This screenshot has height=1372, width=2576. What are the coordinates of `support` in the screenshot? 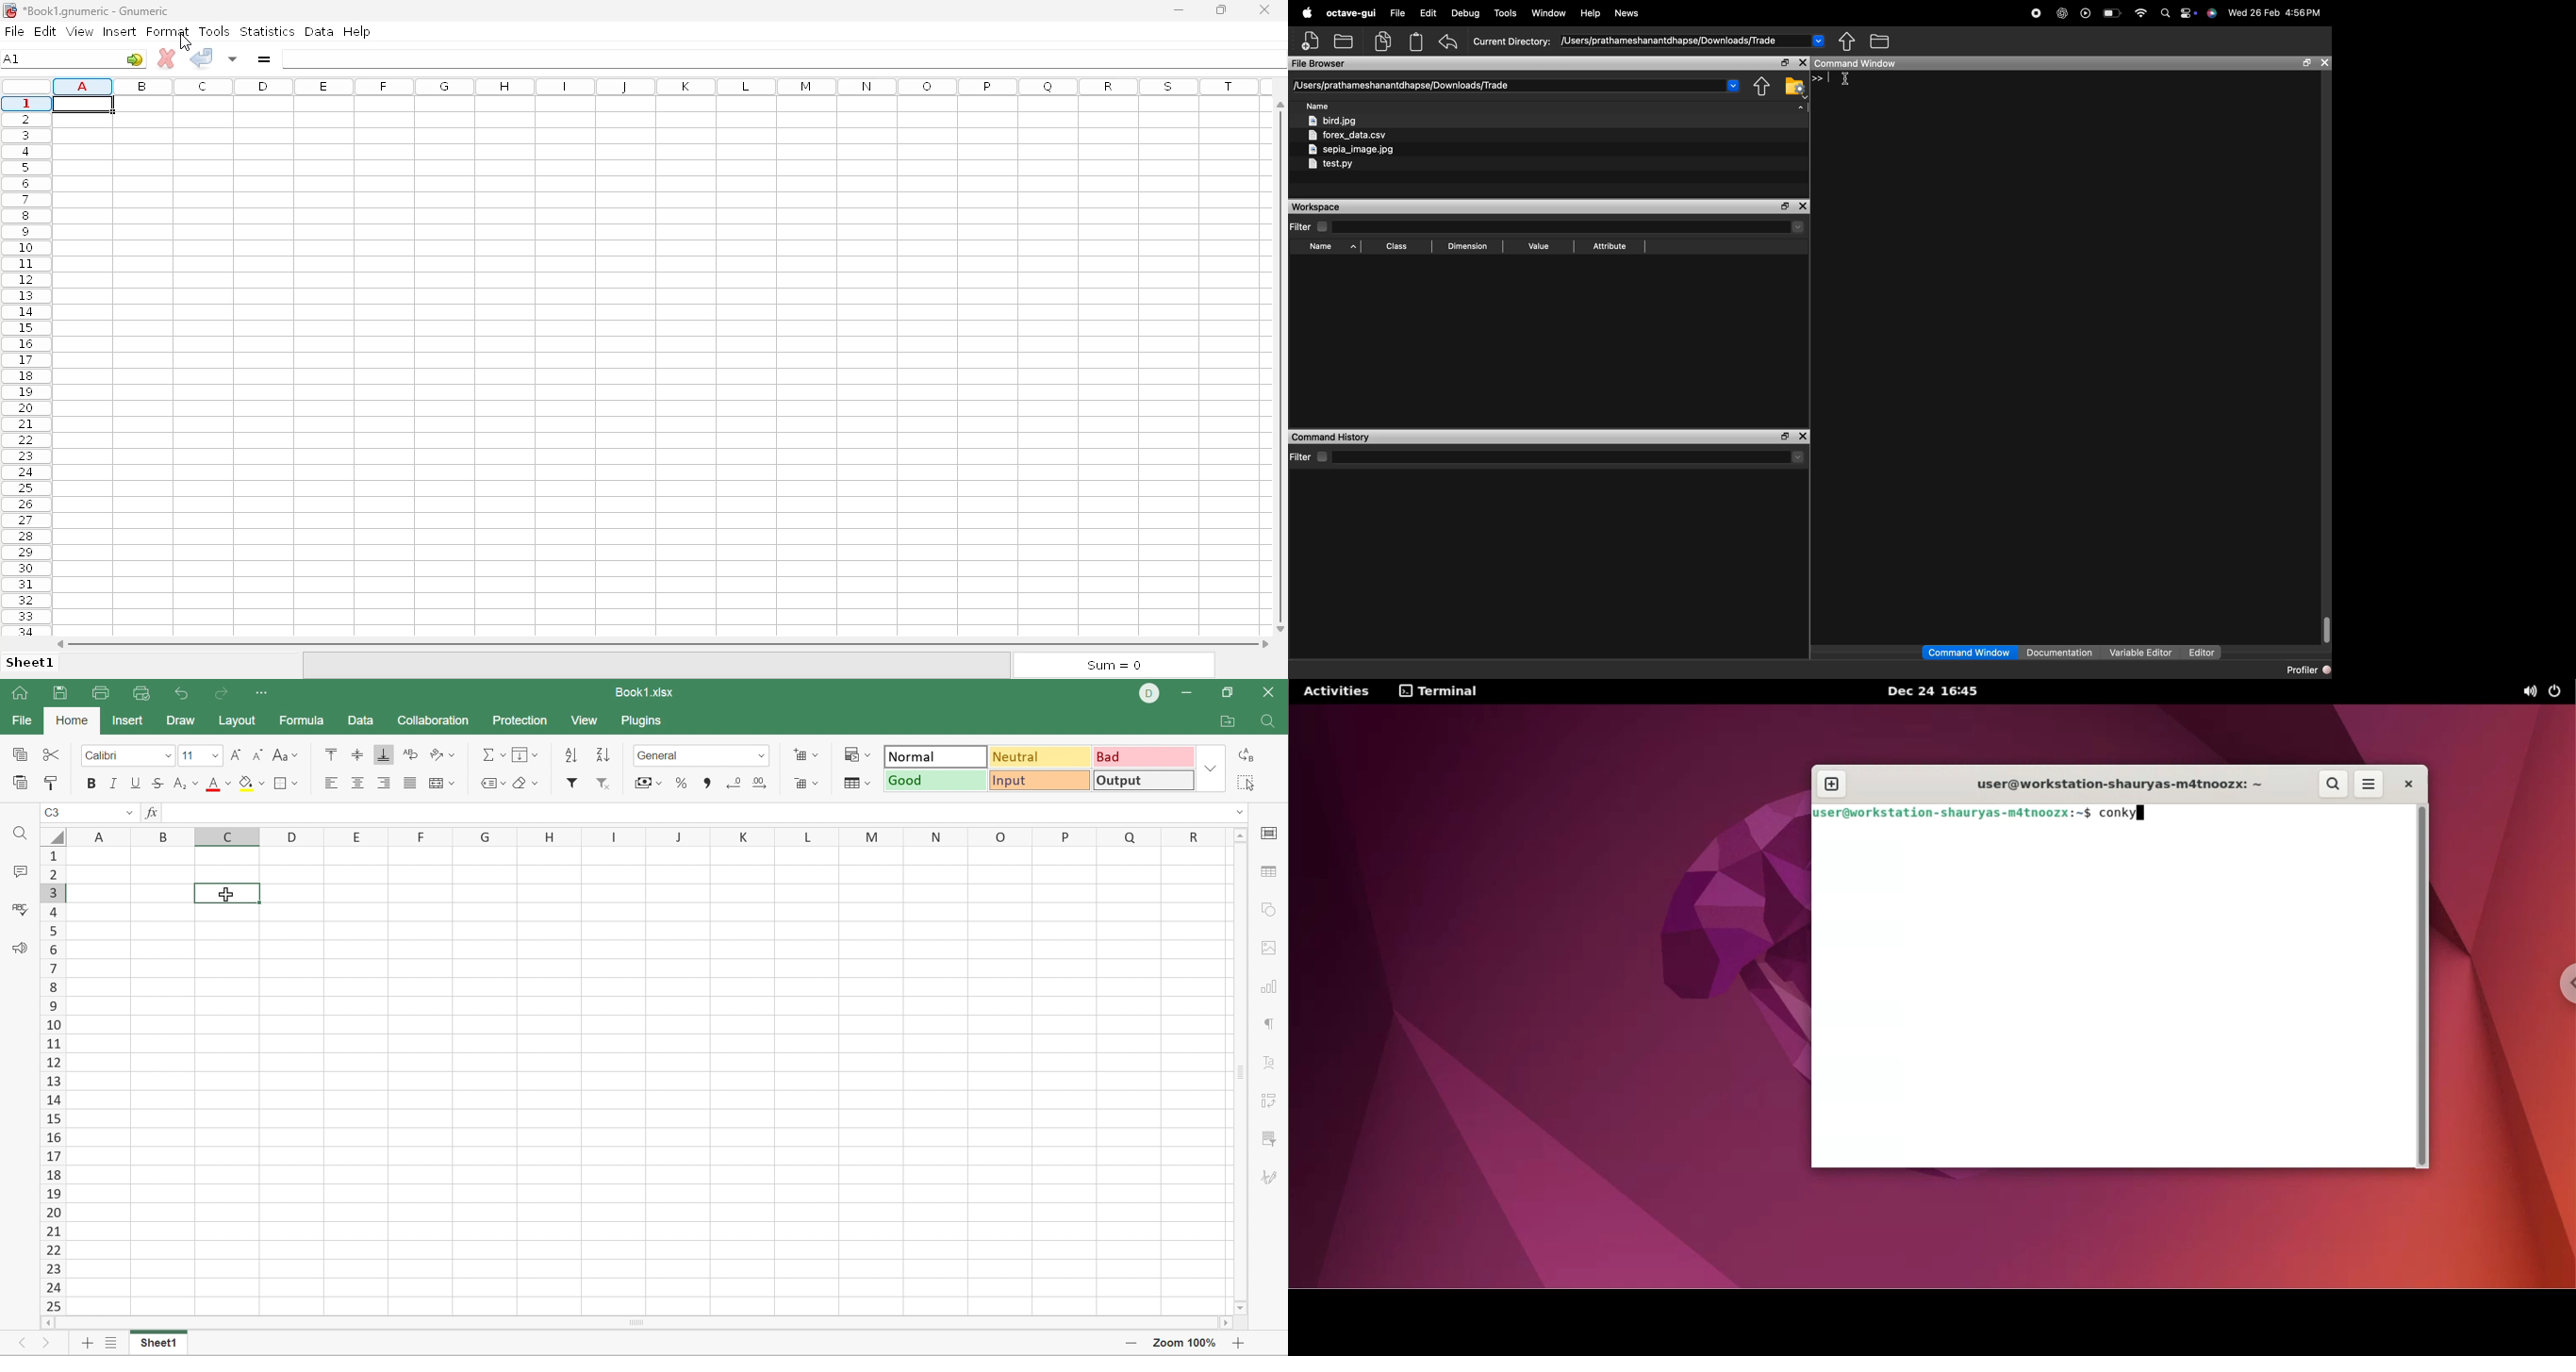 It's located at (2212, 13).